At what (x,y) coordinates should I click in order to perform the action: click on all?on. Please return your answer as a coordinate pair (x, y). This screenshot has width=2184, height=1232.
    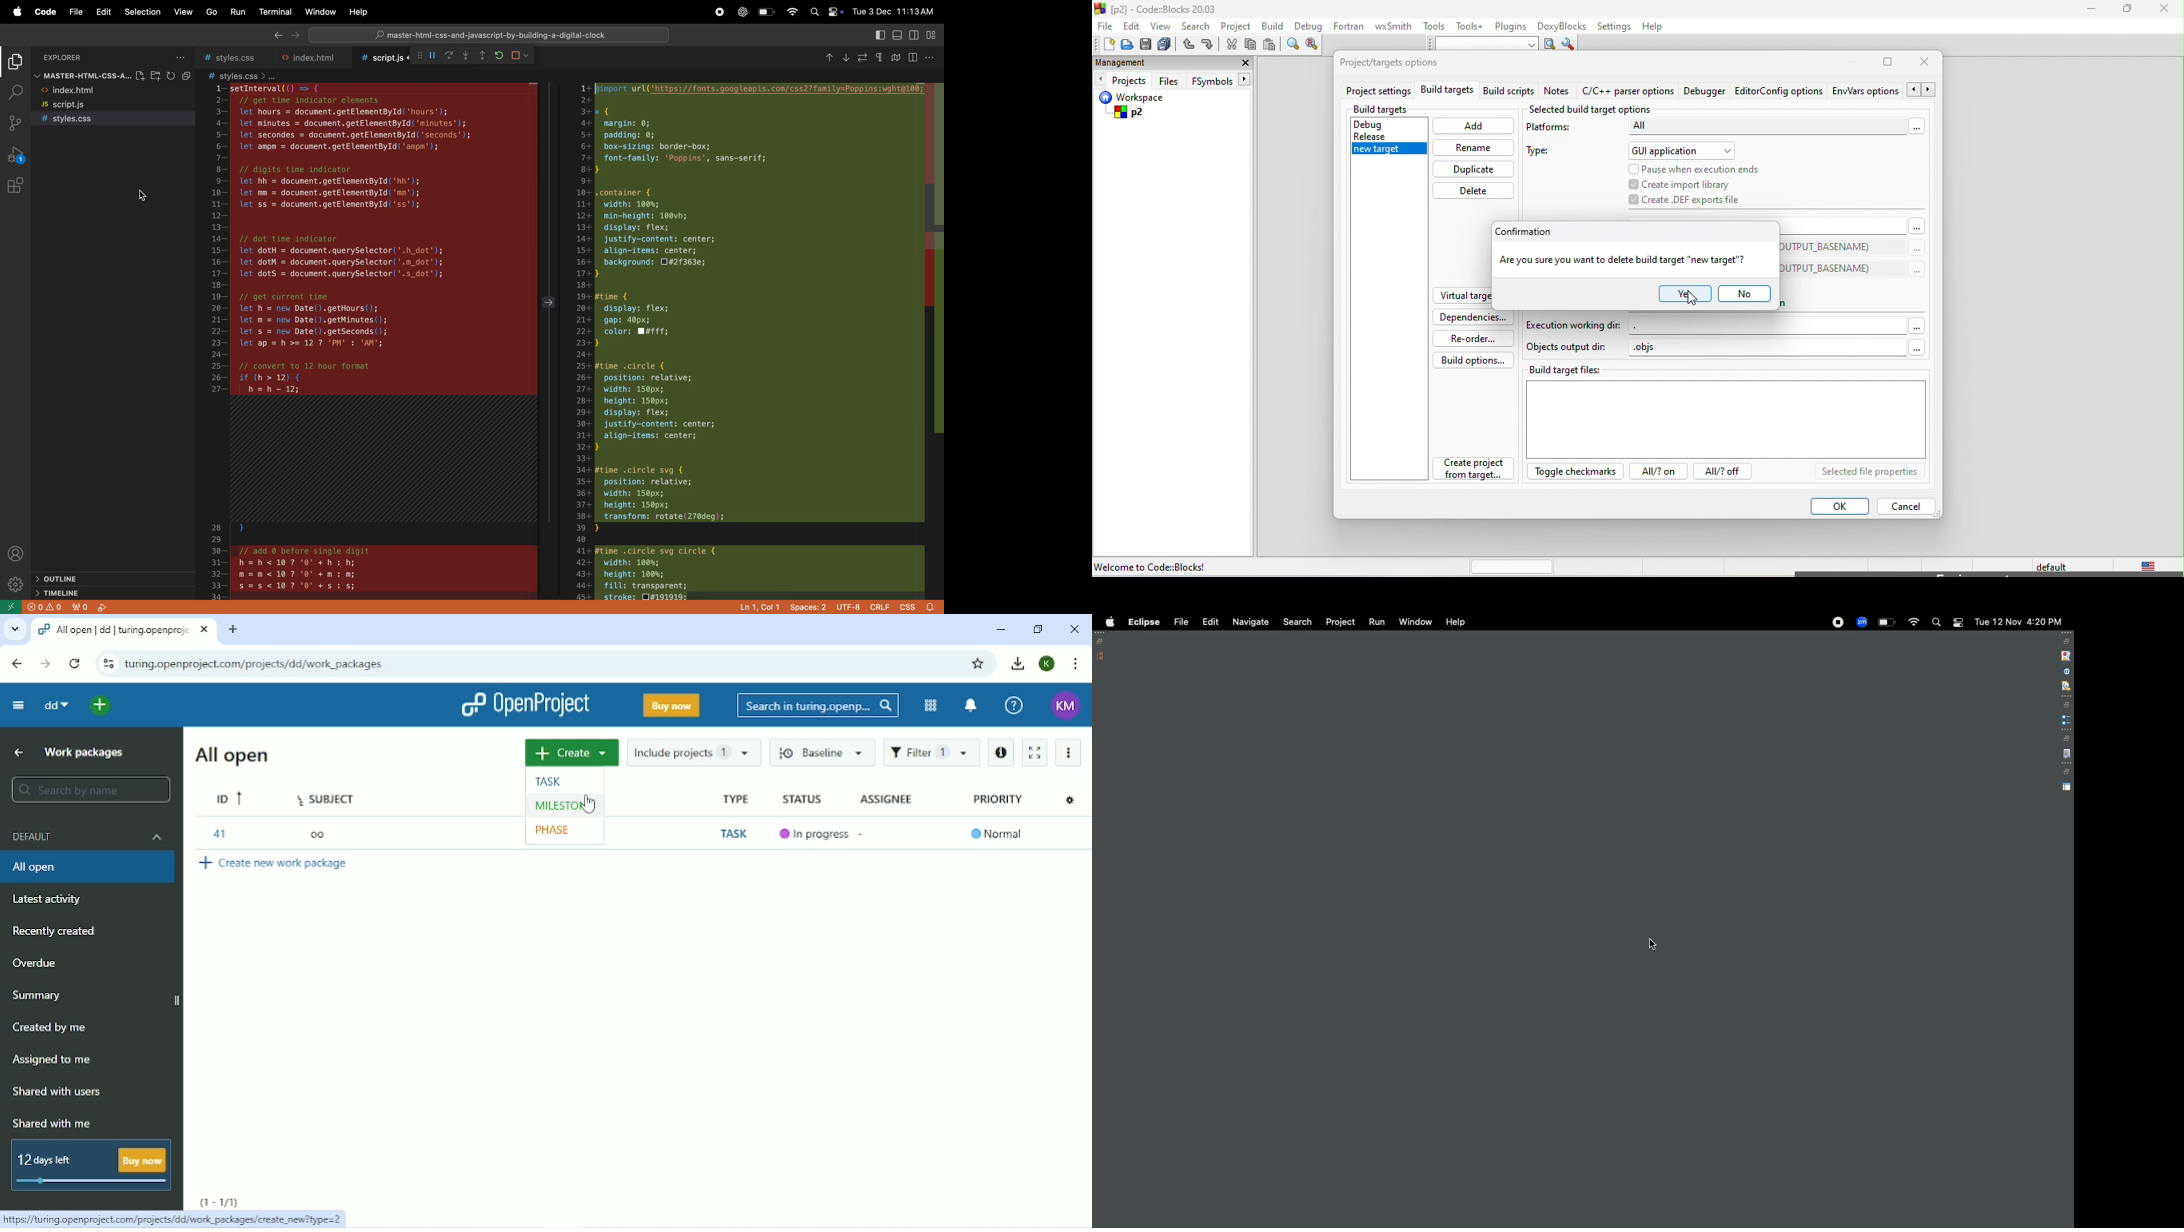
    Looking at the image, I should click on (1656, 473).